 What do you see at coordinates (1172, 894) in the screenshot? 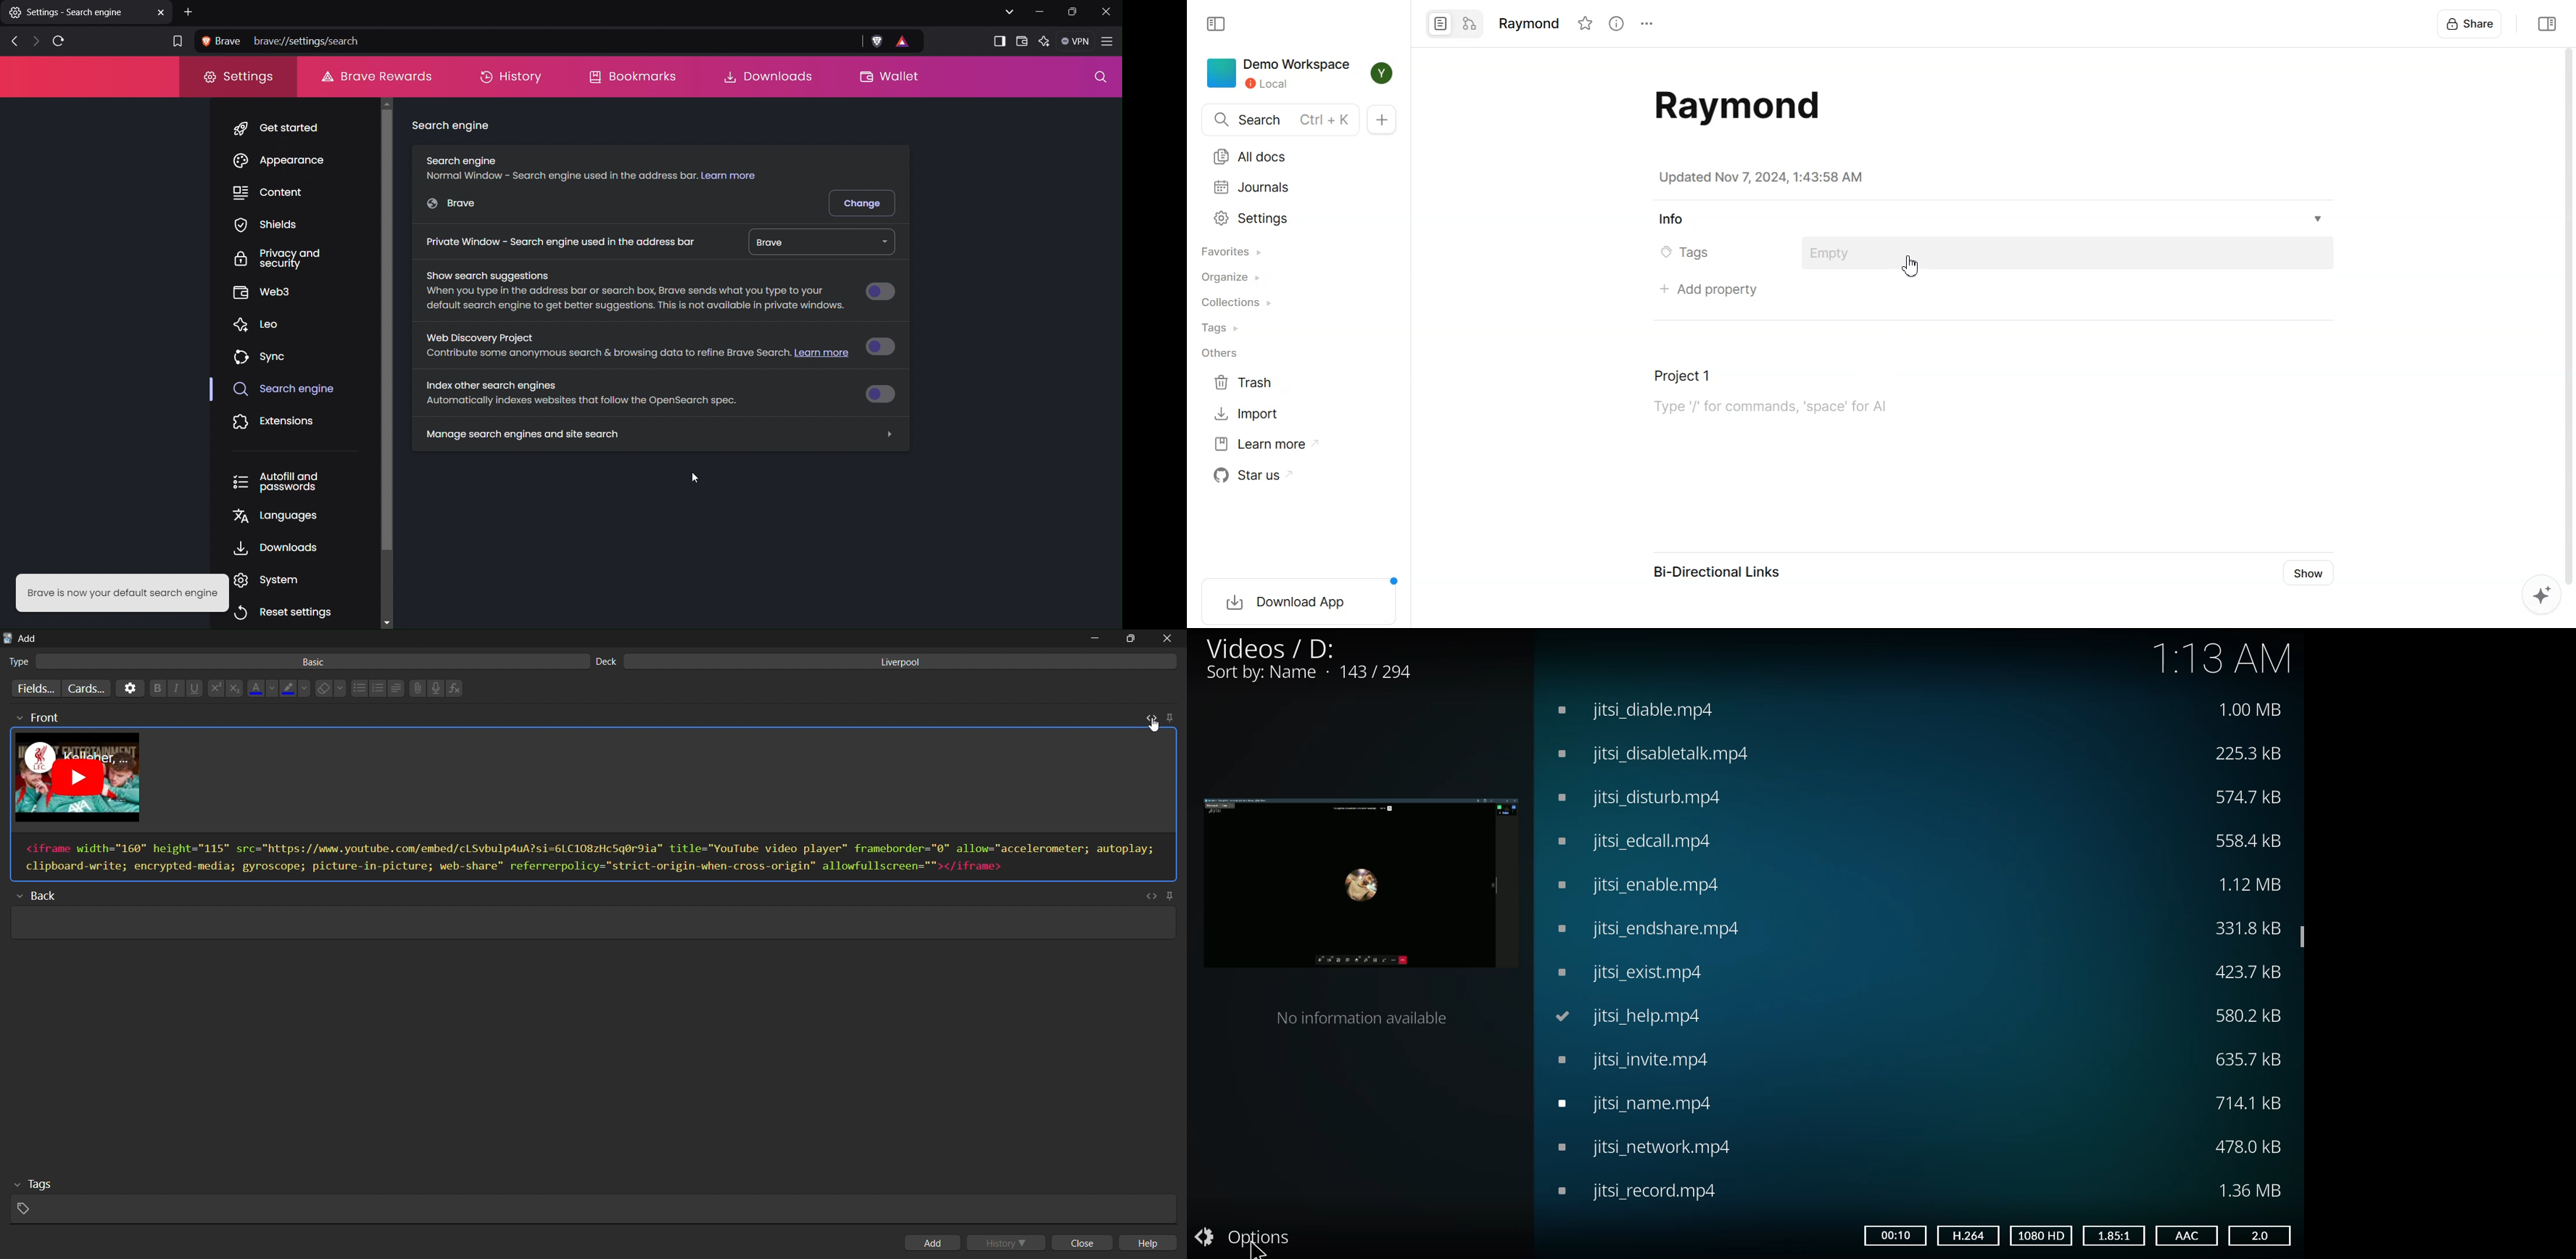
I see `pin` at bounding box center [1172, 894].